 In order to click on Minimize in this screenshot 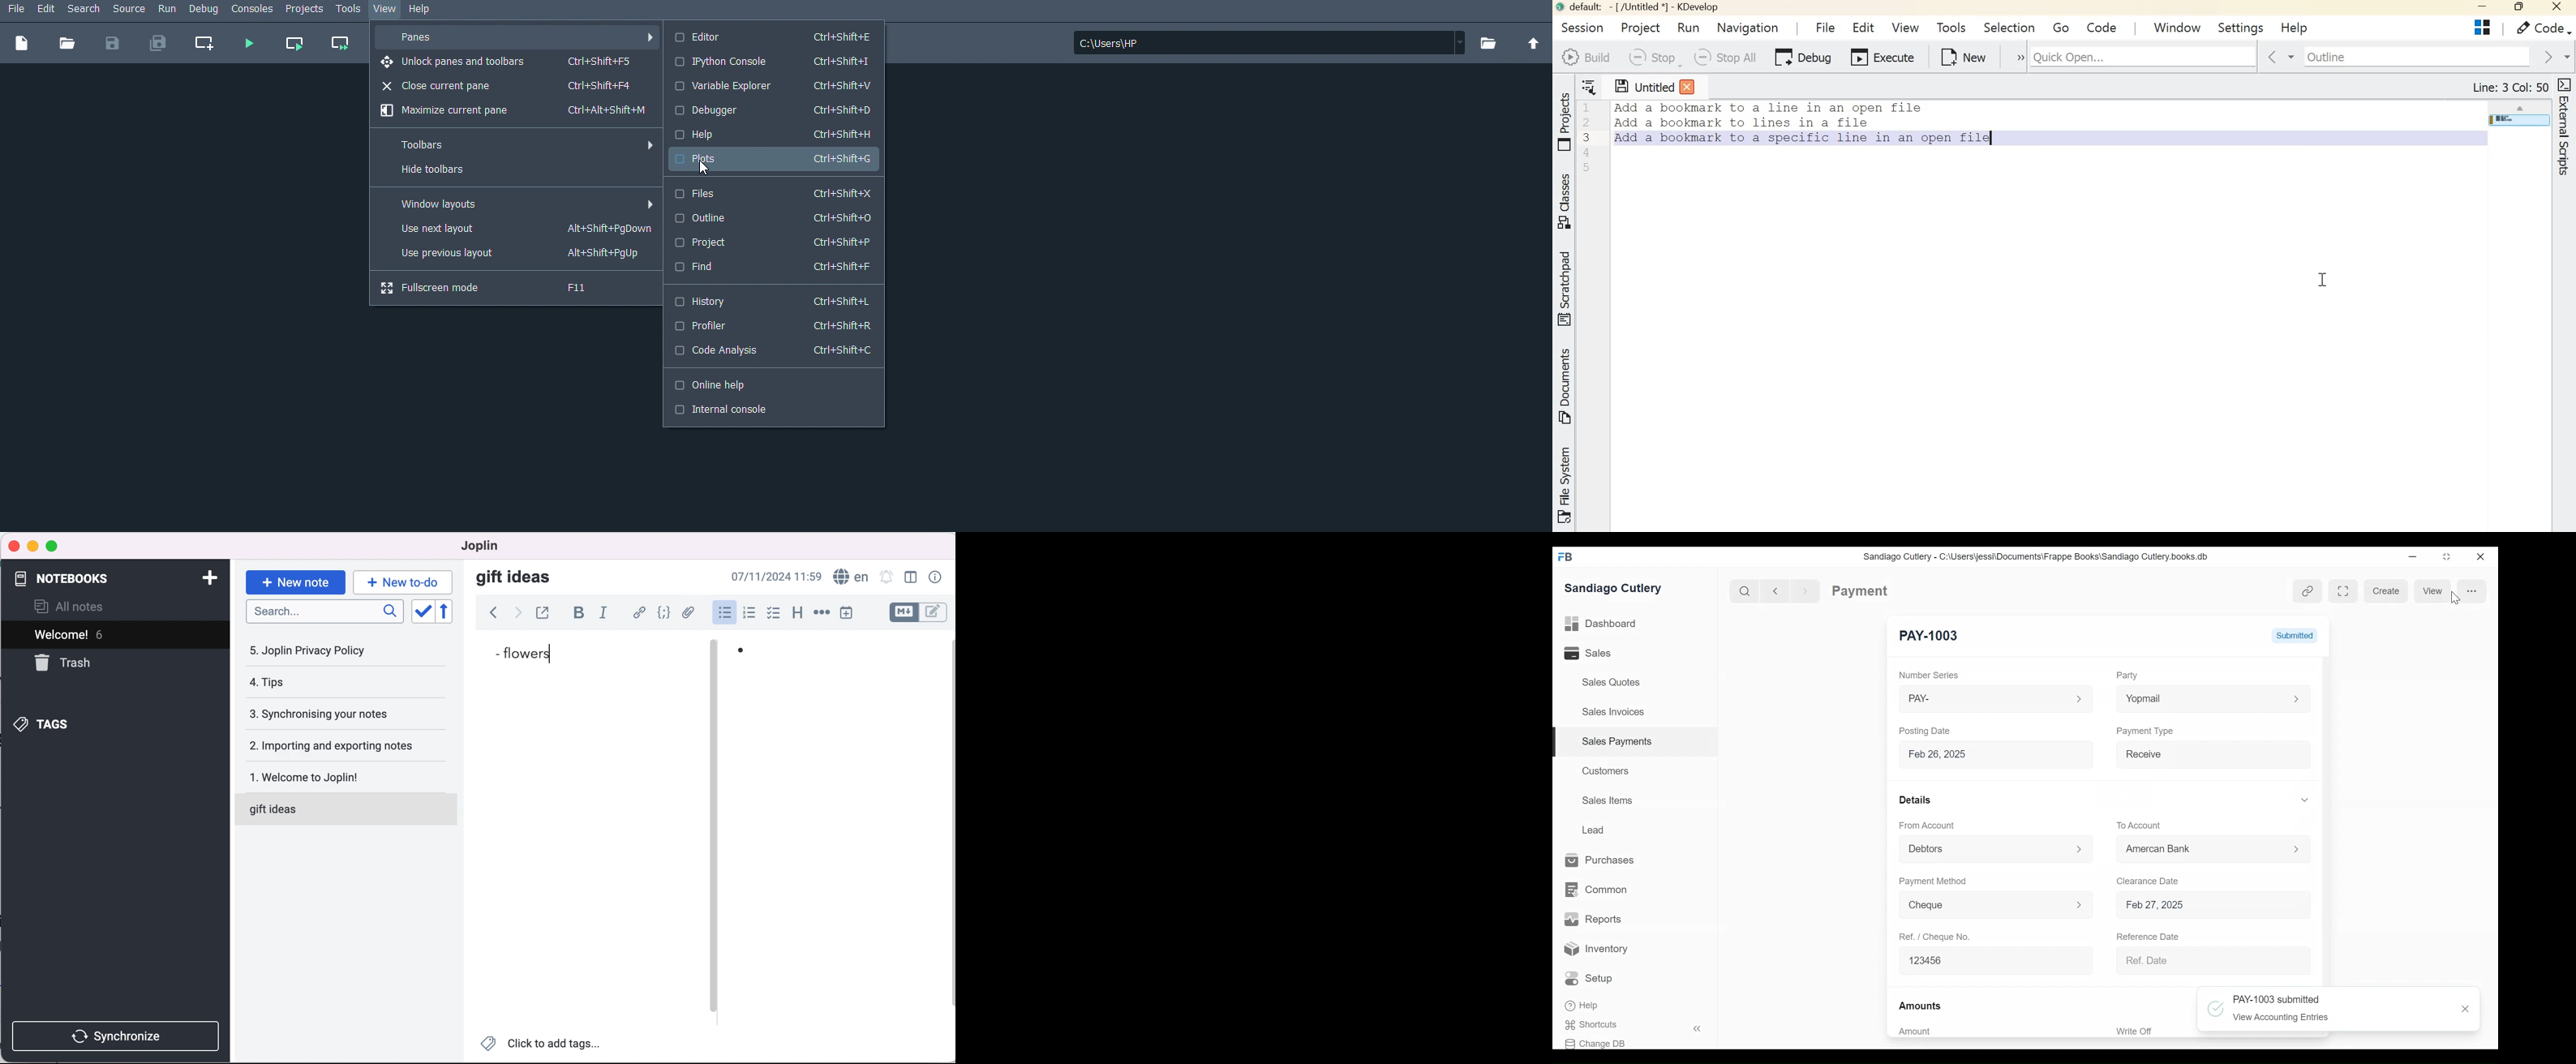, I will do `click(2413, 558)`.